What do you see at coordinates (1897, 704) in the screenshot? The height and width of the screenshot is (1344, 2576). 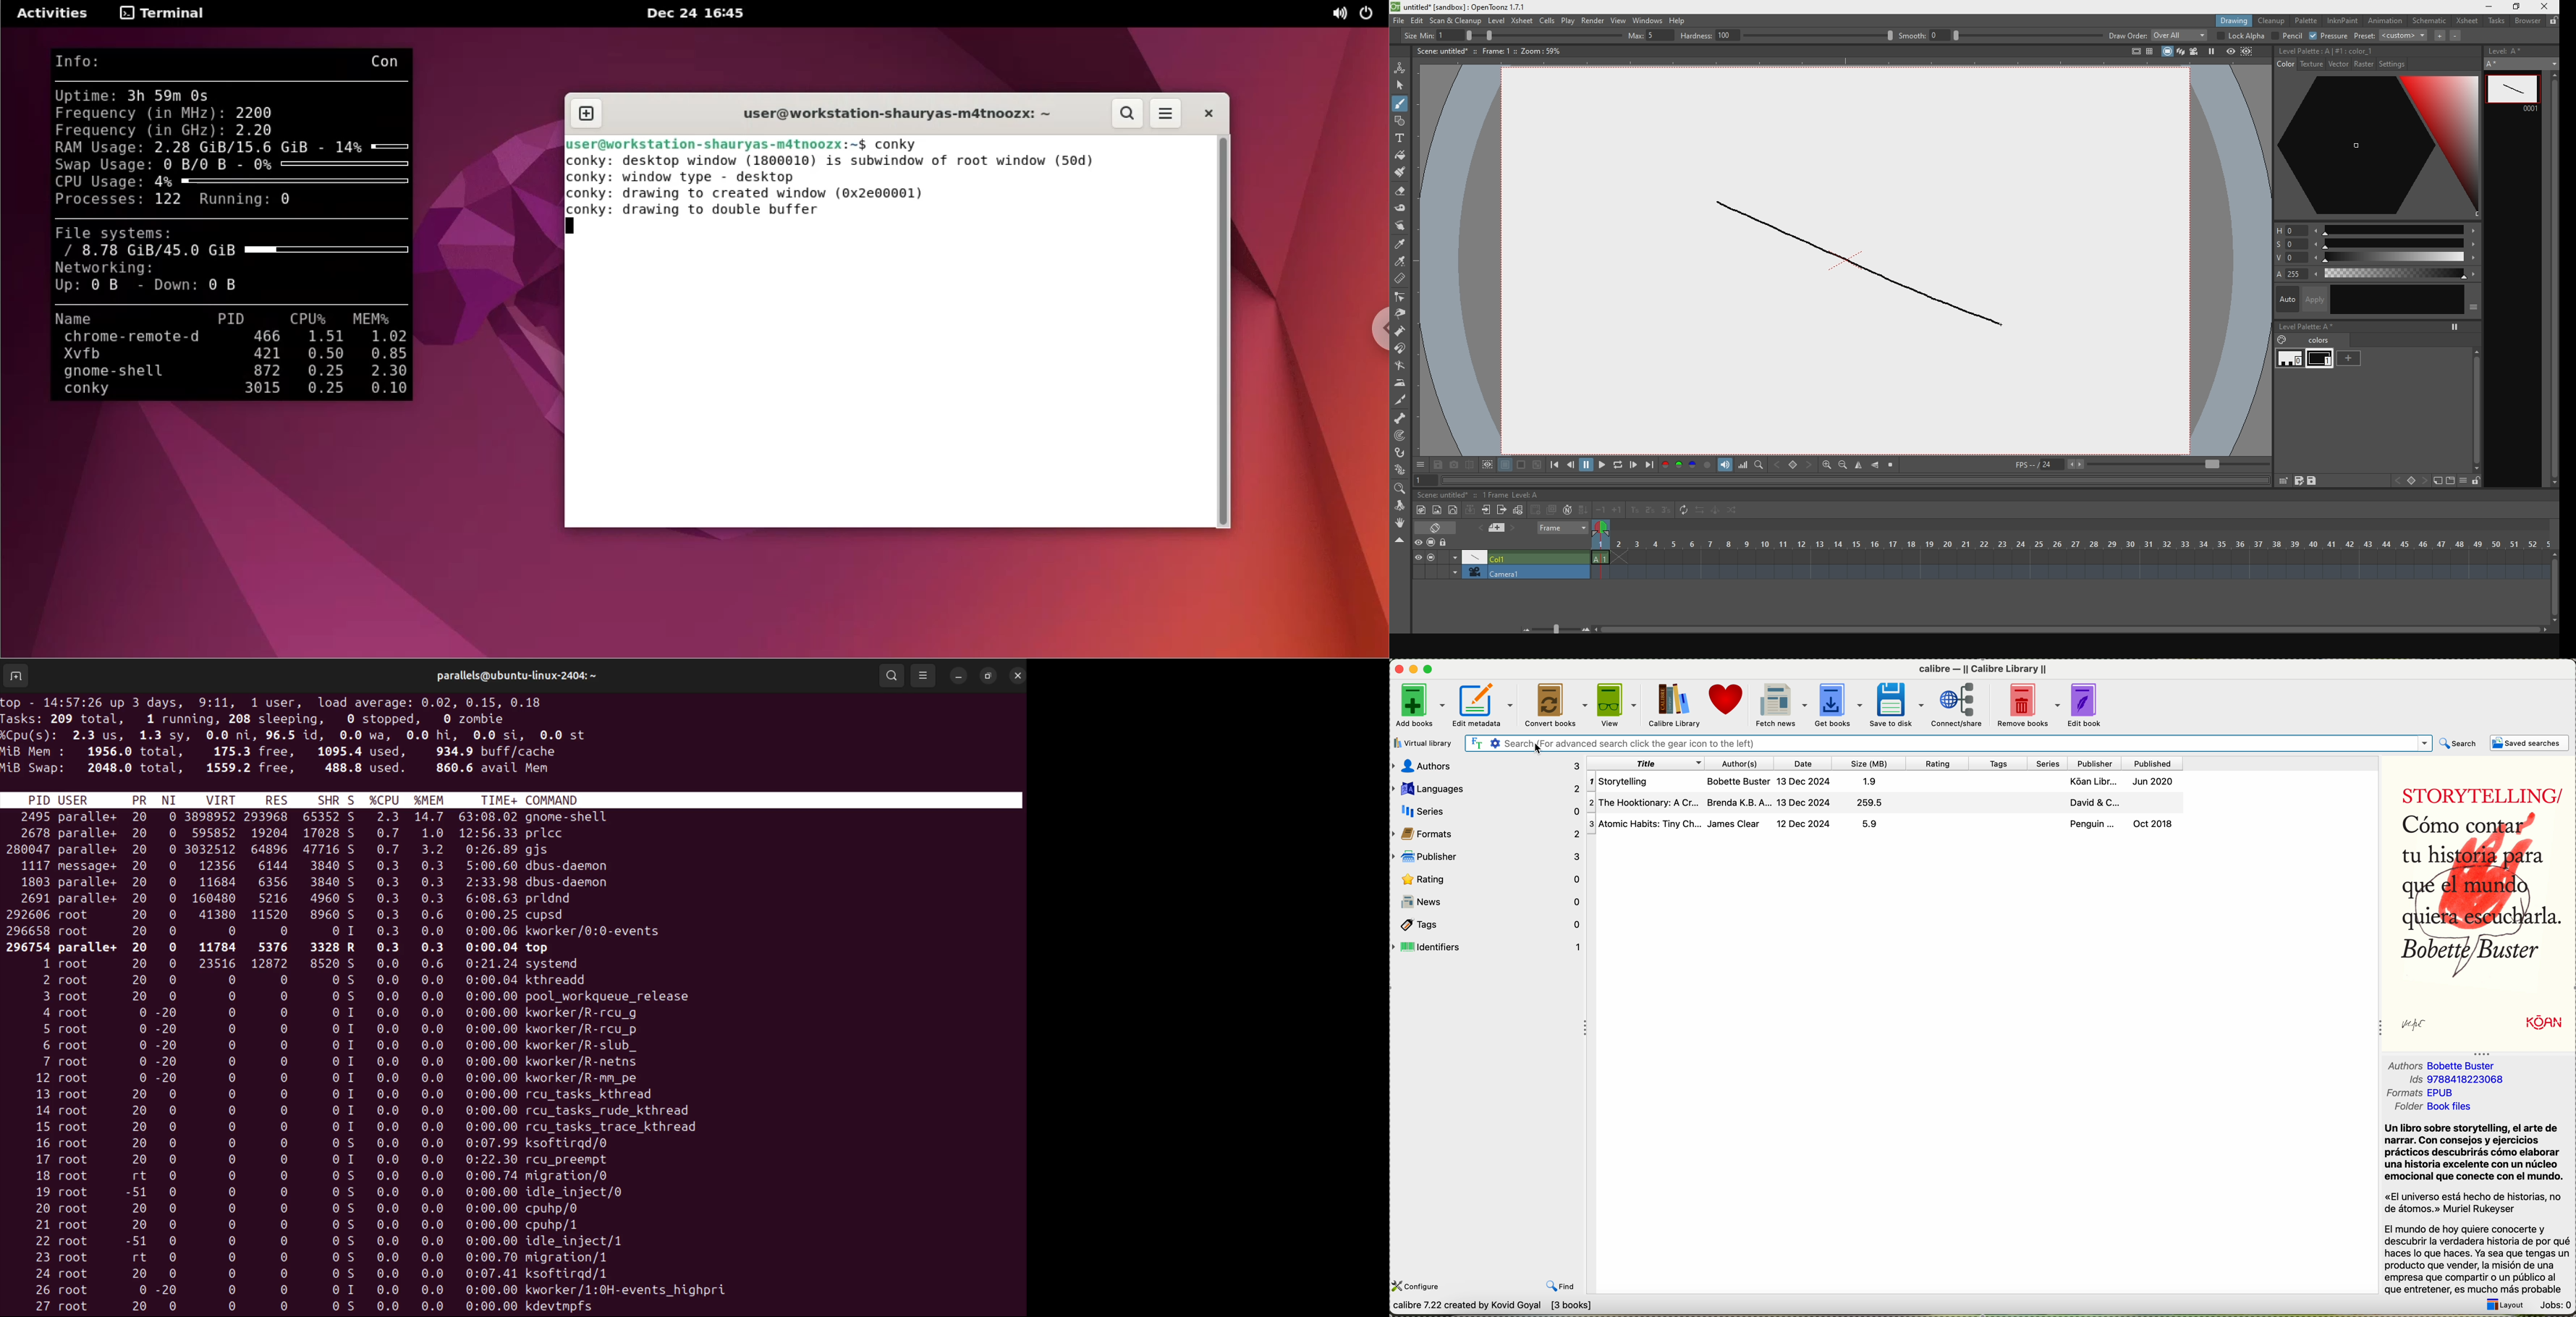 I see `save to disk` at bounding box center [1897, 704].